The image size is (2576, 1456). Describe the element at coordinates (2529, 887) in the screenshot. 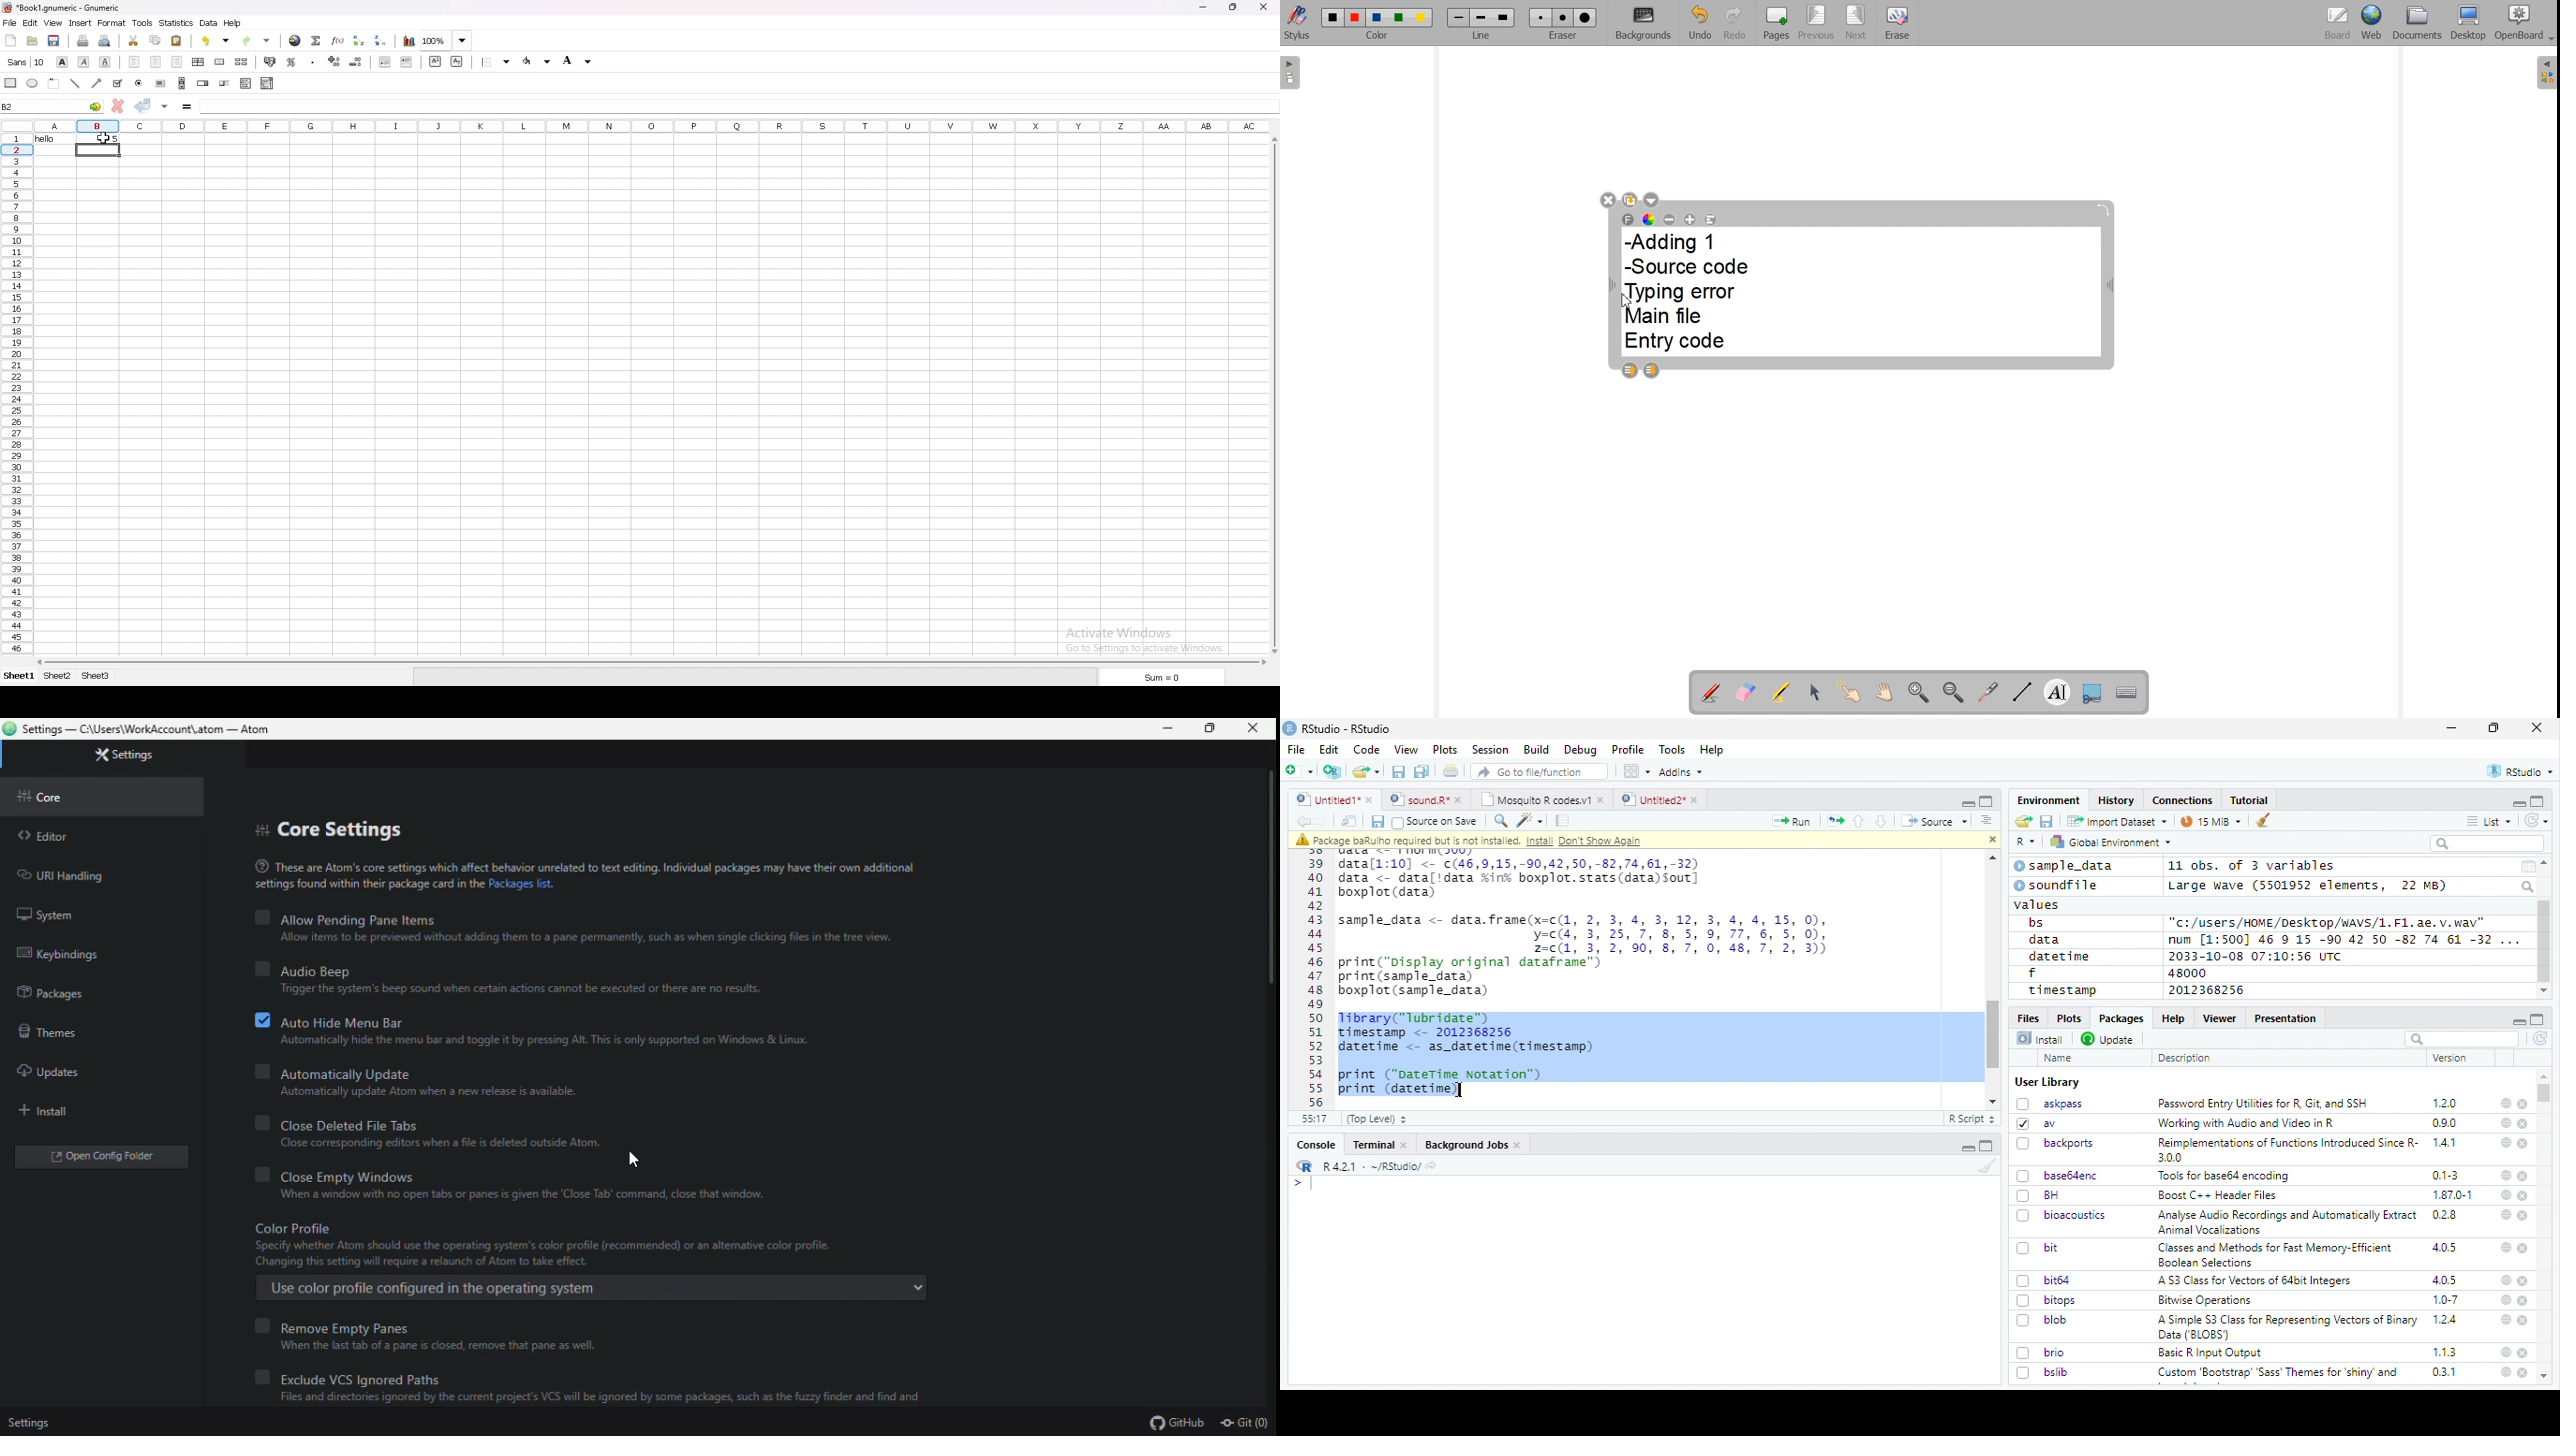

I see `Search` at that location.